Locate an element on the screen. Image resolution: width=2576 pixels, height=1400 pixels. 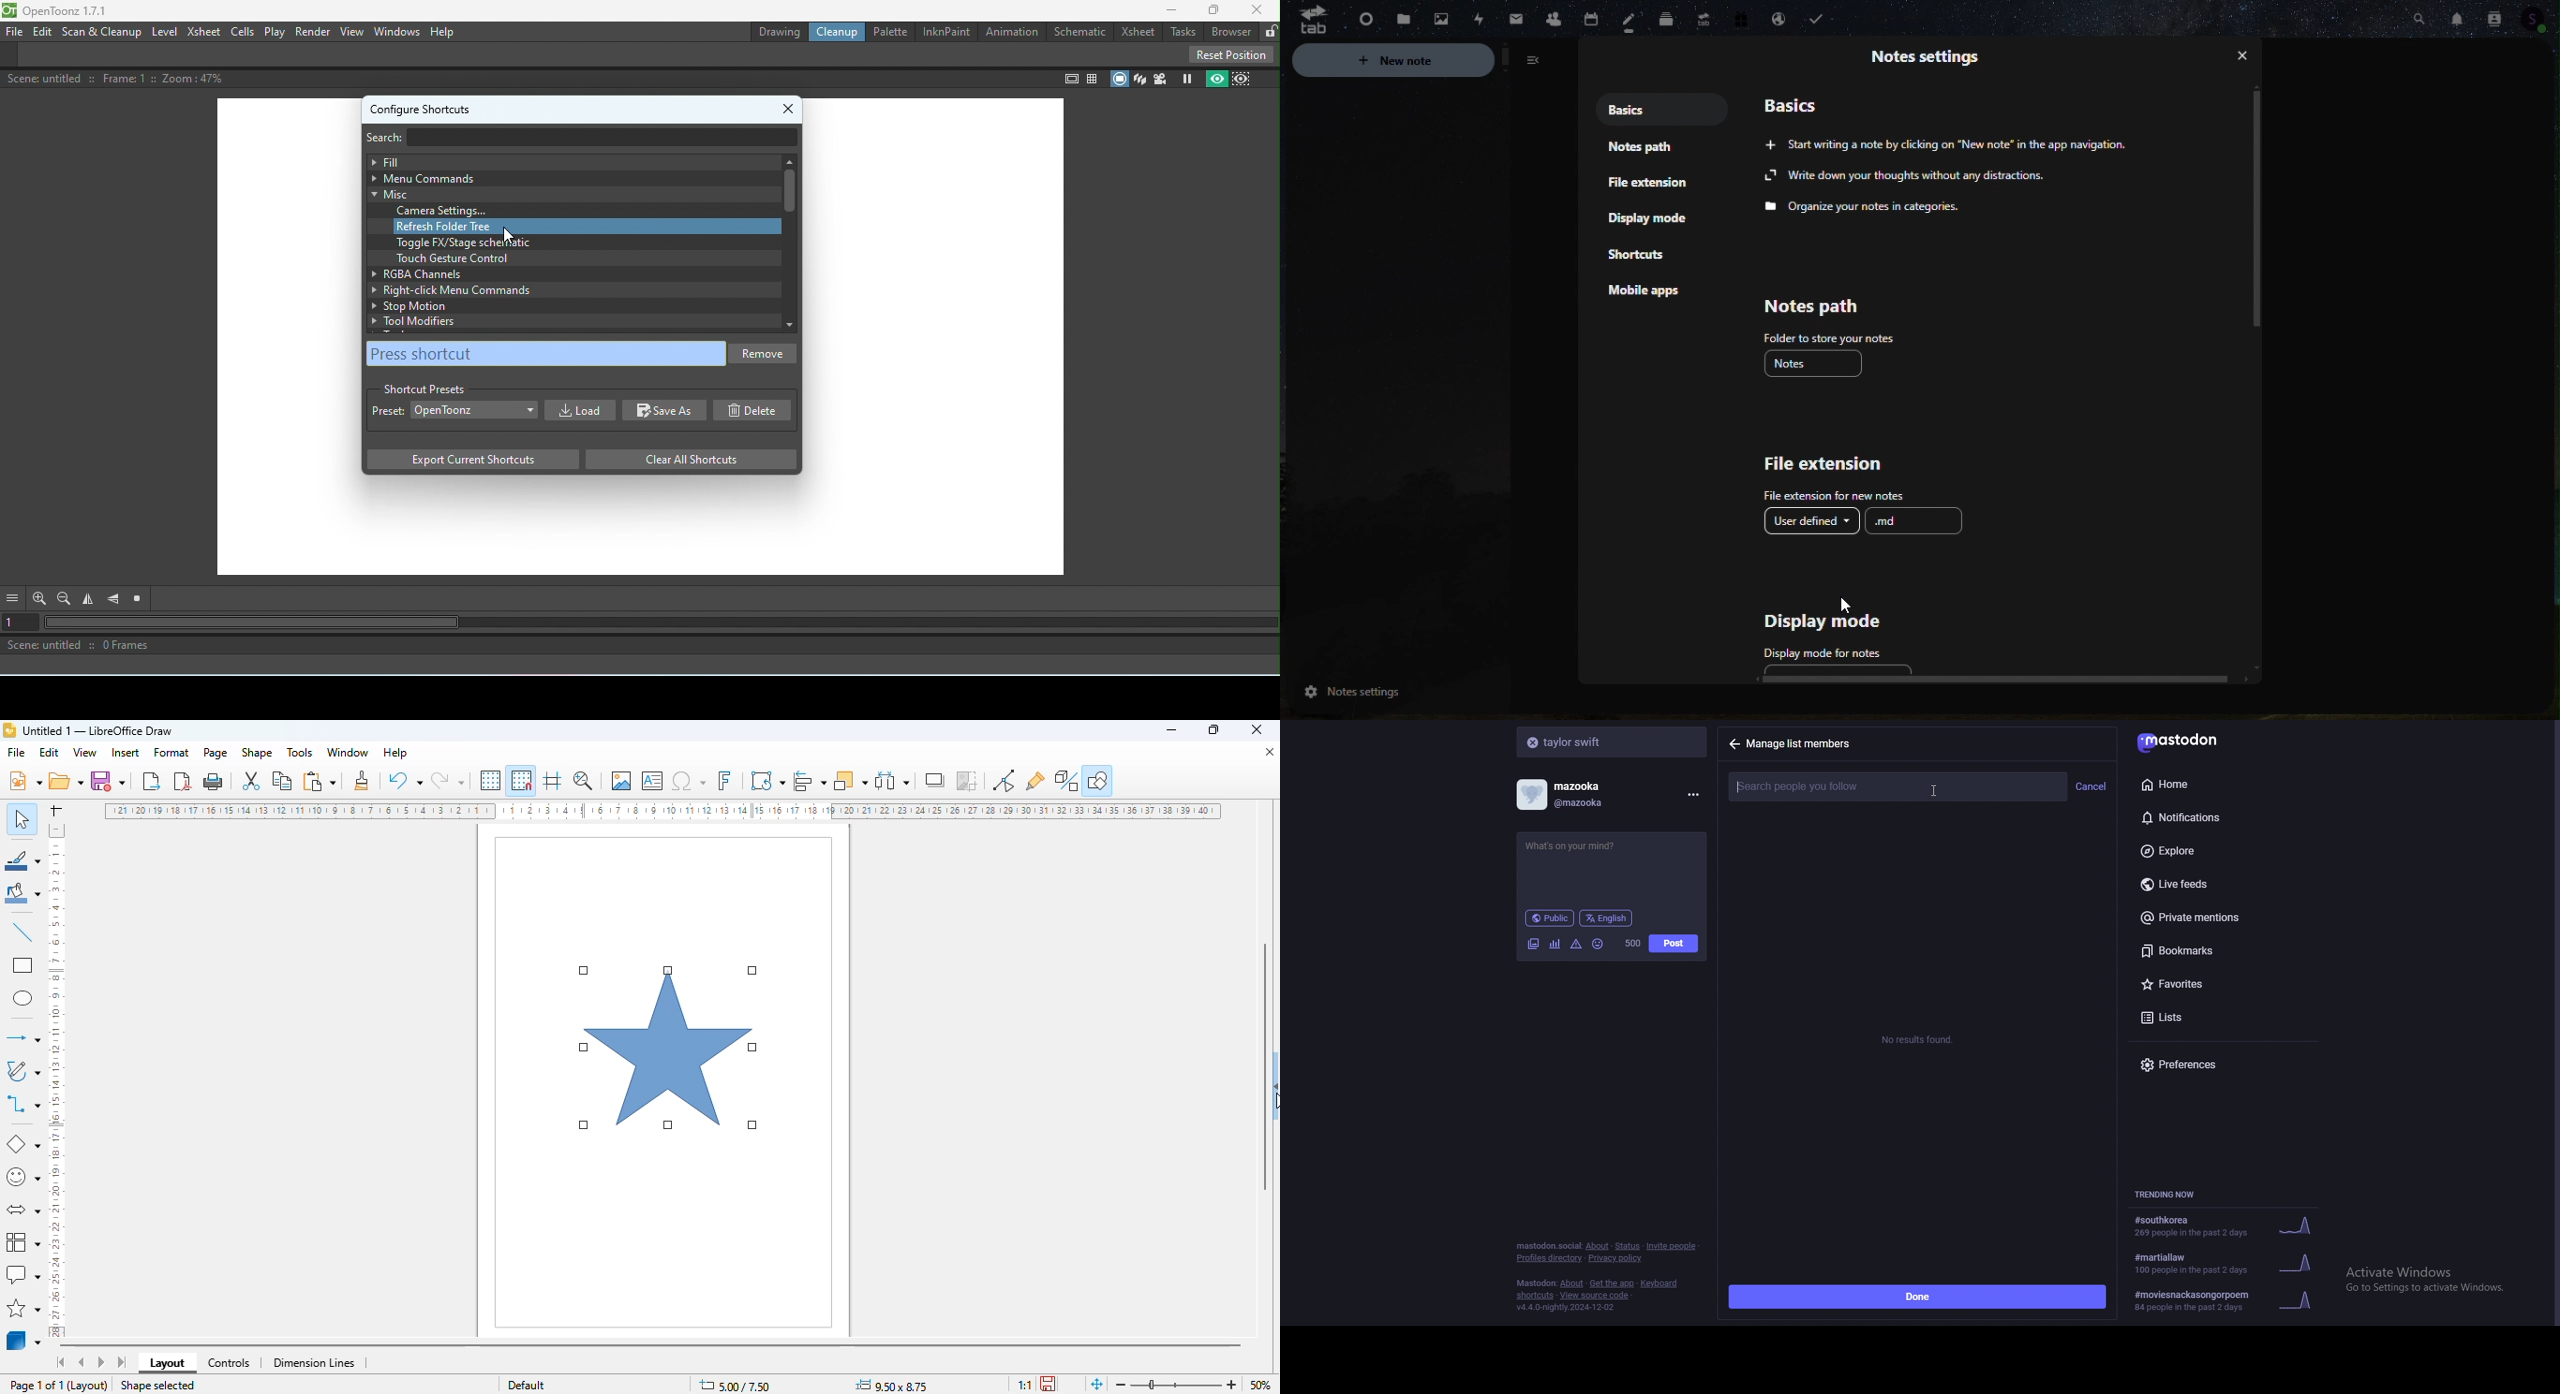
ruler is located at coordinates (57, 1080).